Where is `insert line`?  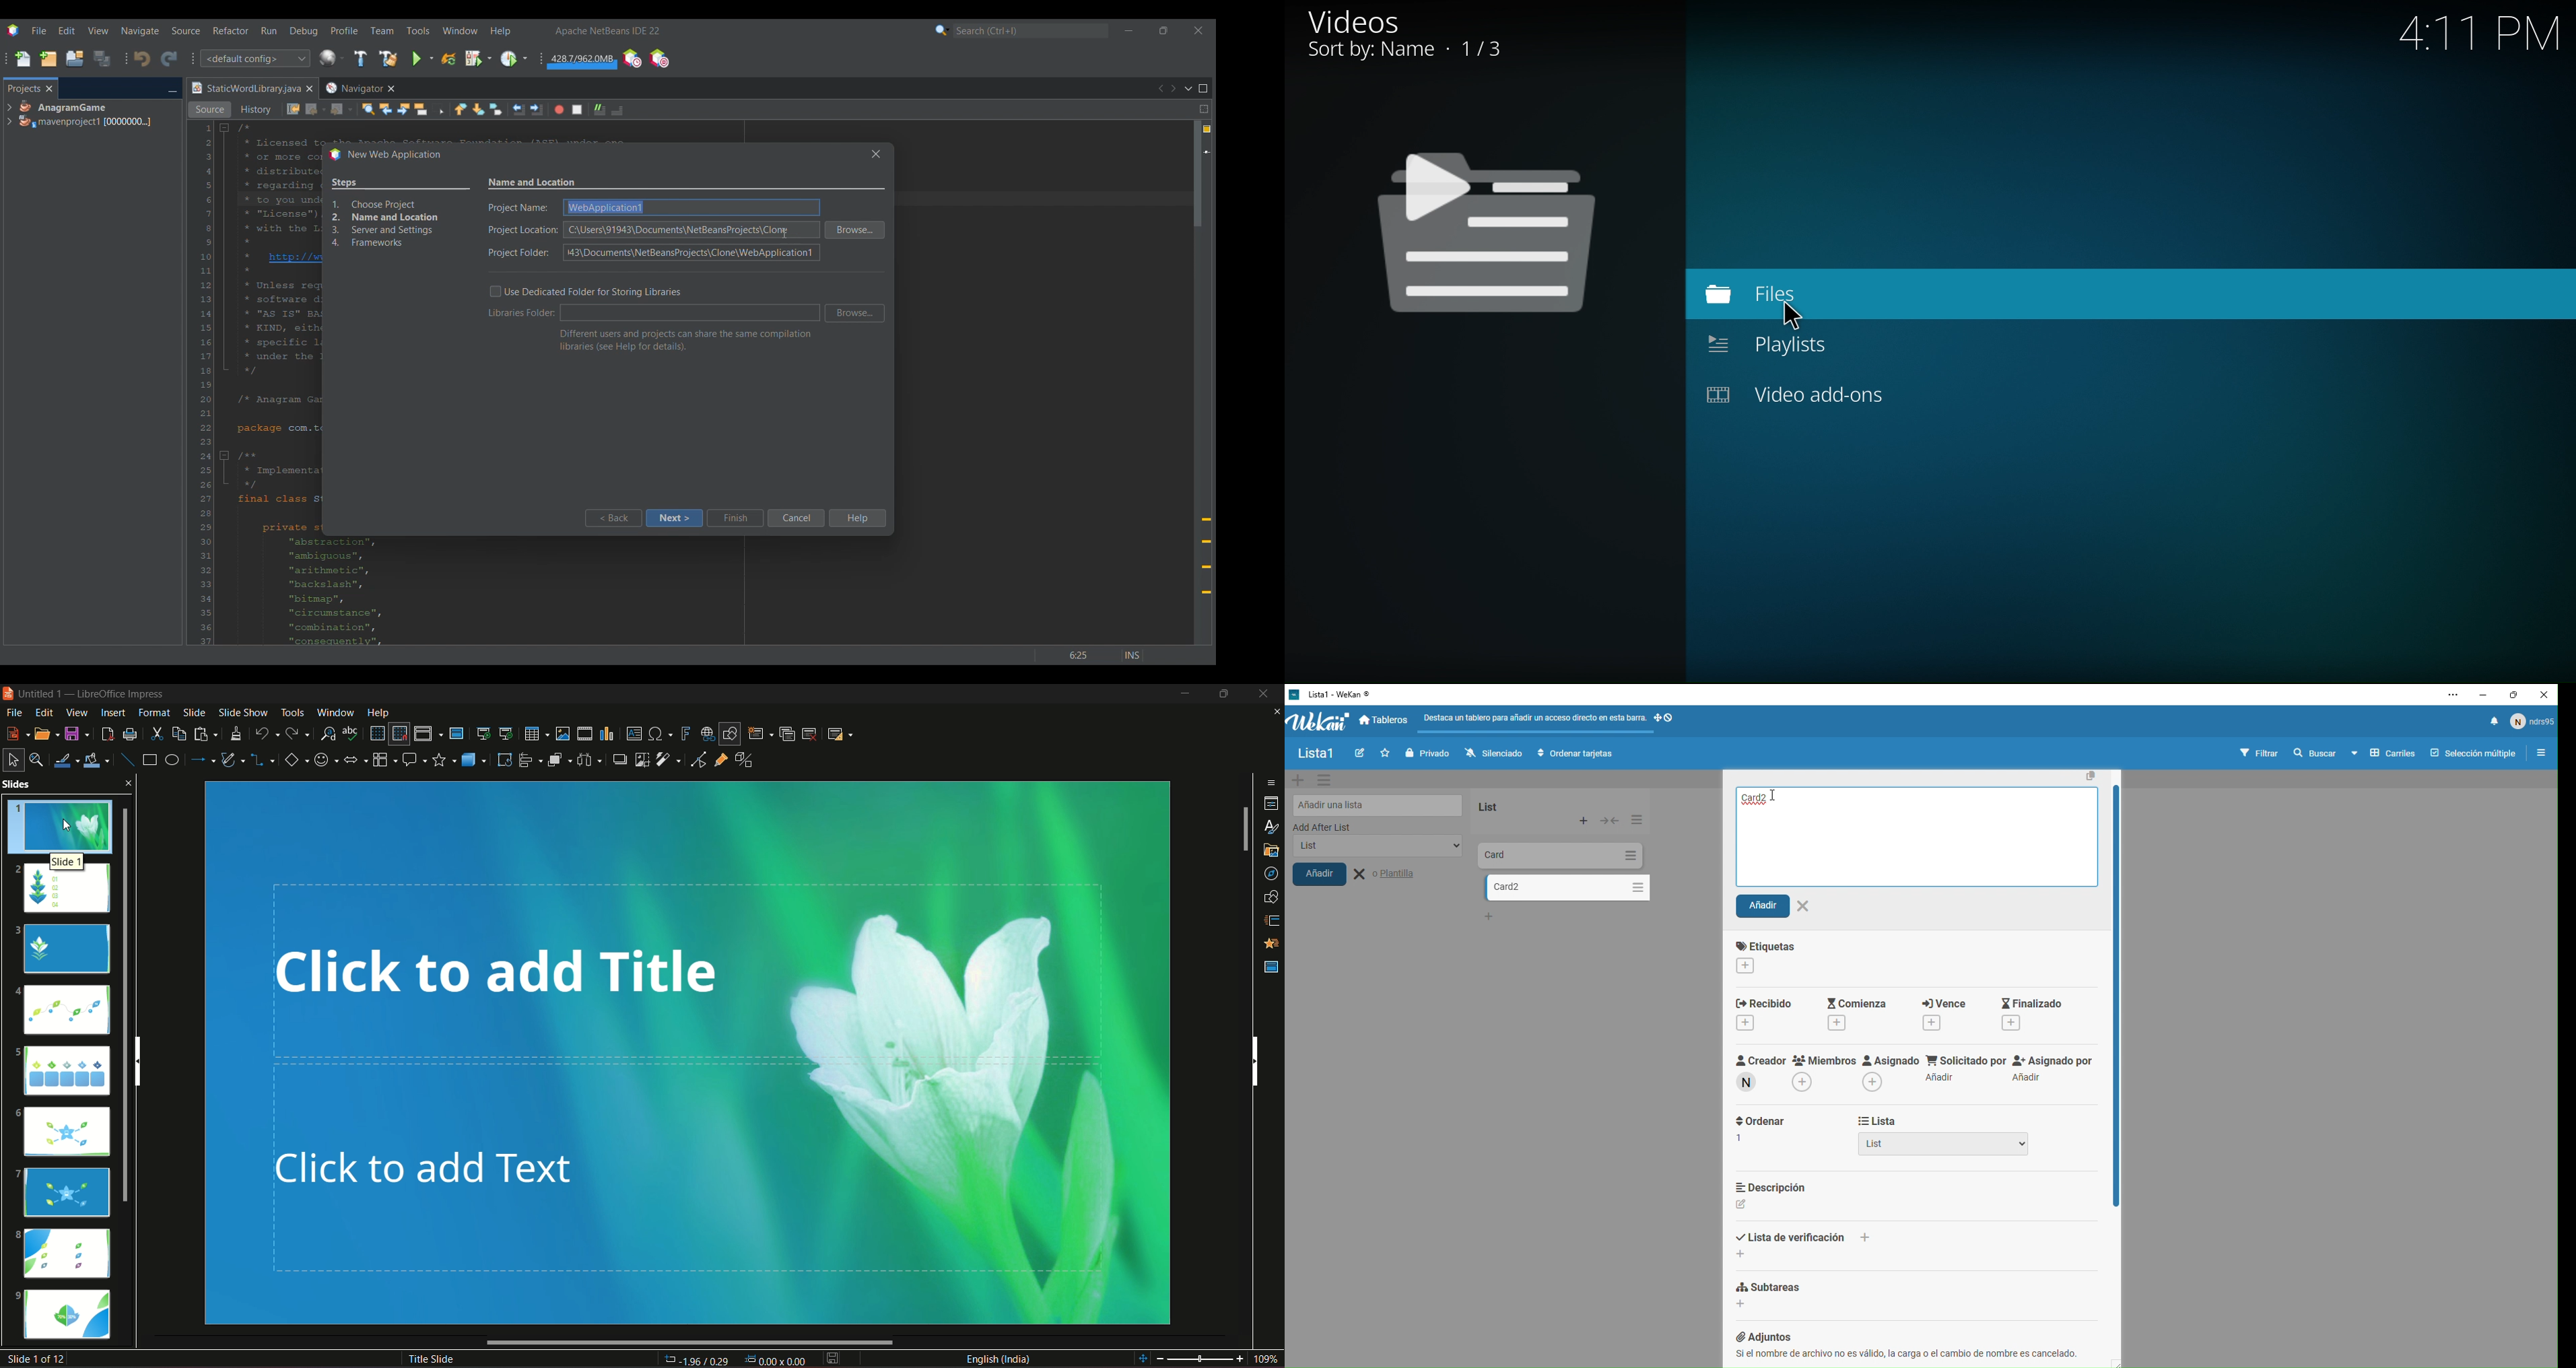 insert line is located at coordinates (126, 757).